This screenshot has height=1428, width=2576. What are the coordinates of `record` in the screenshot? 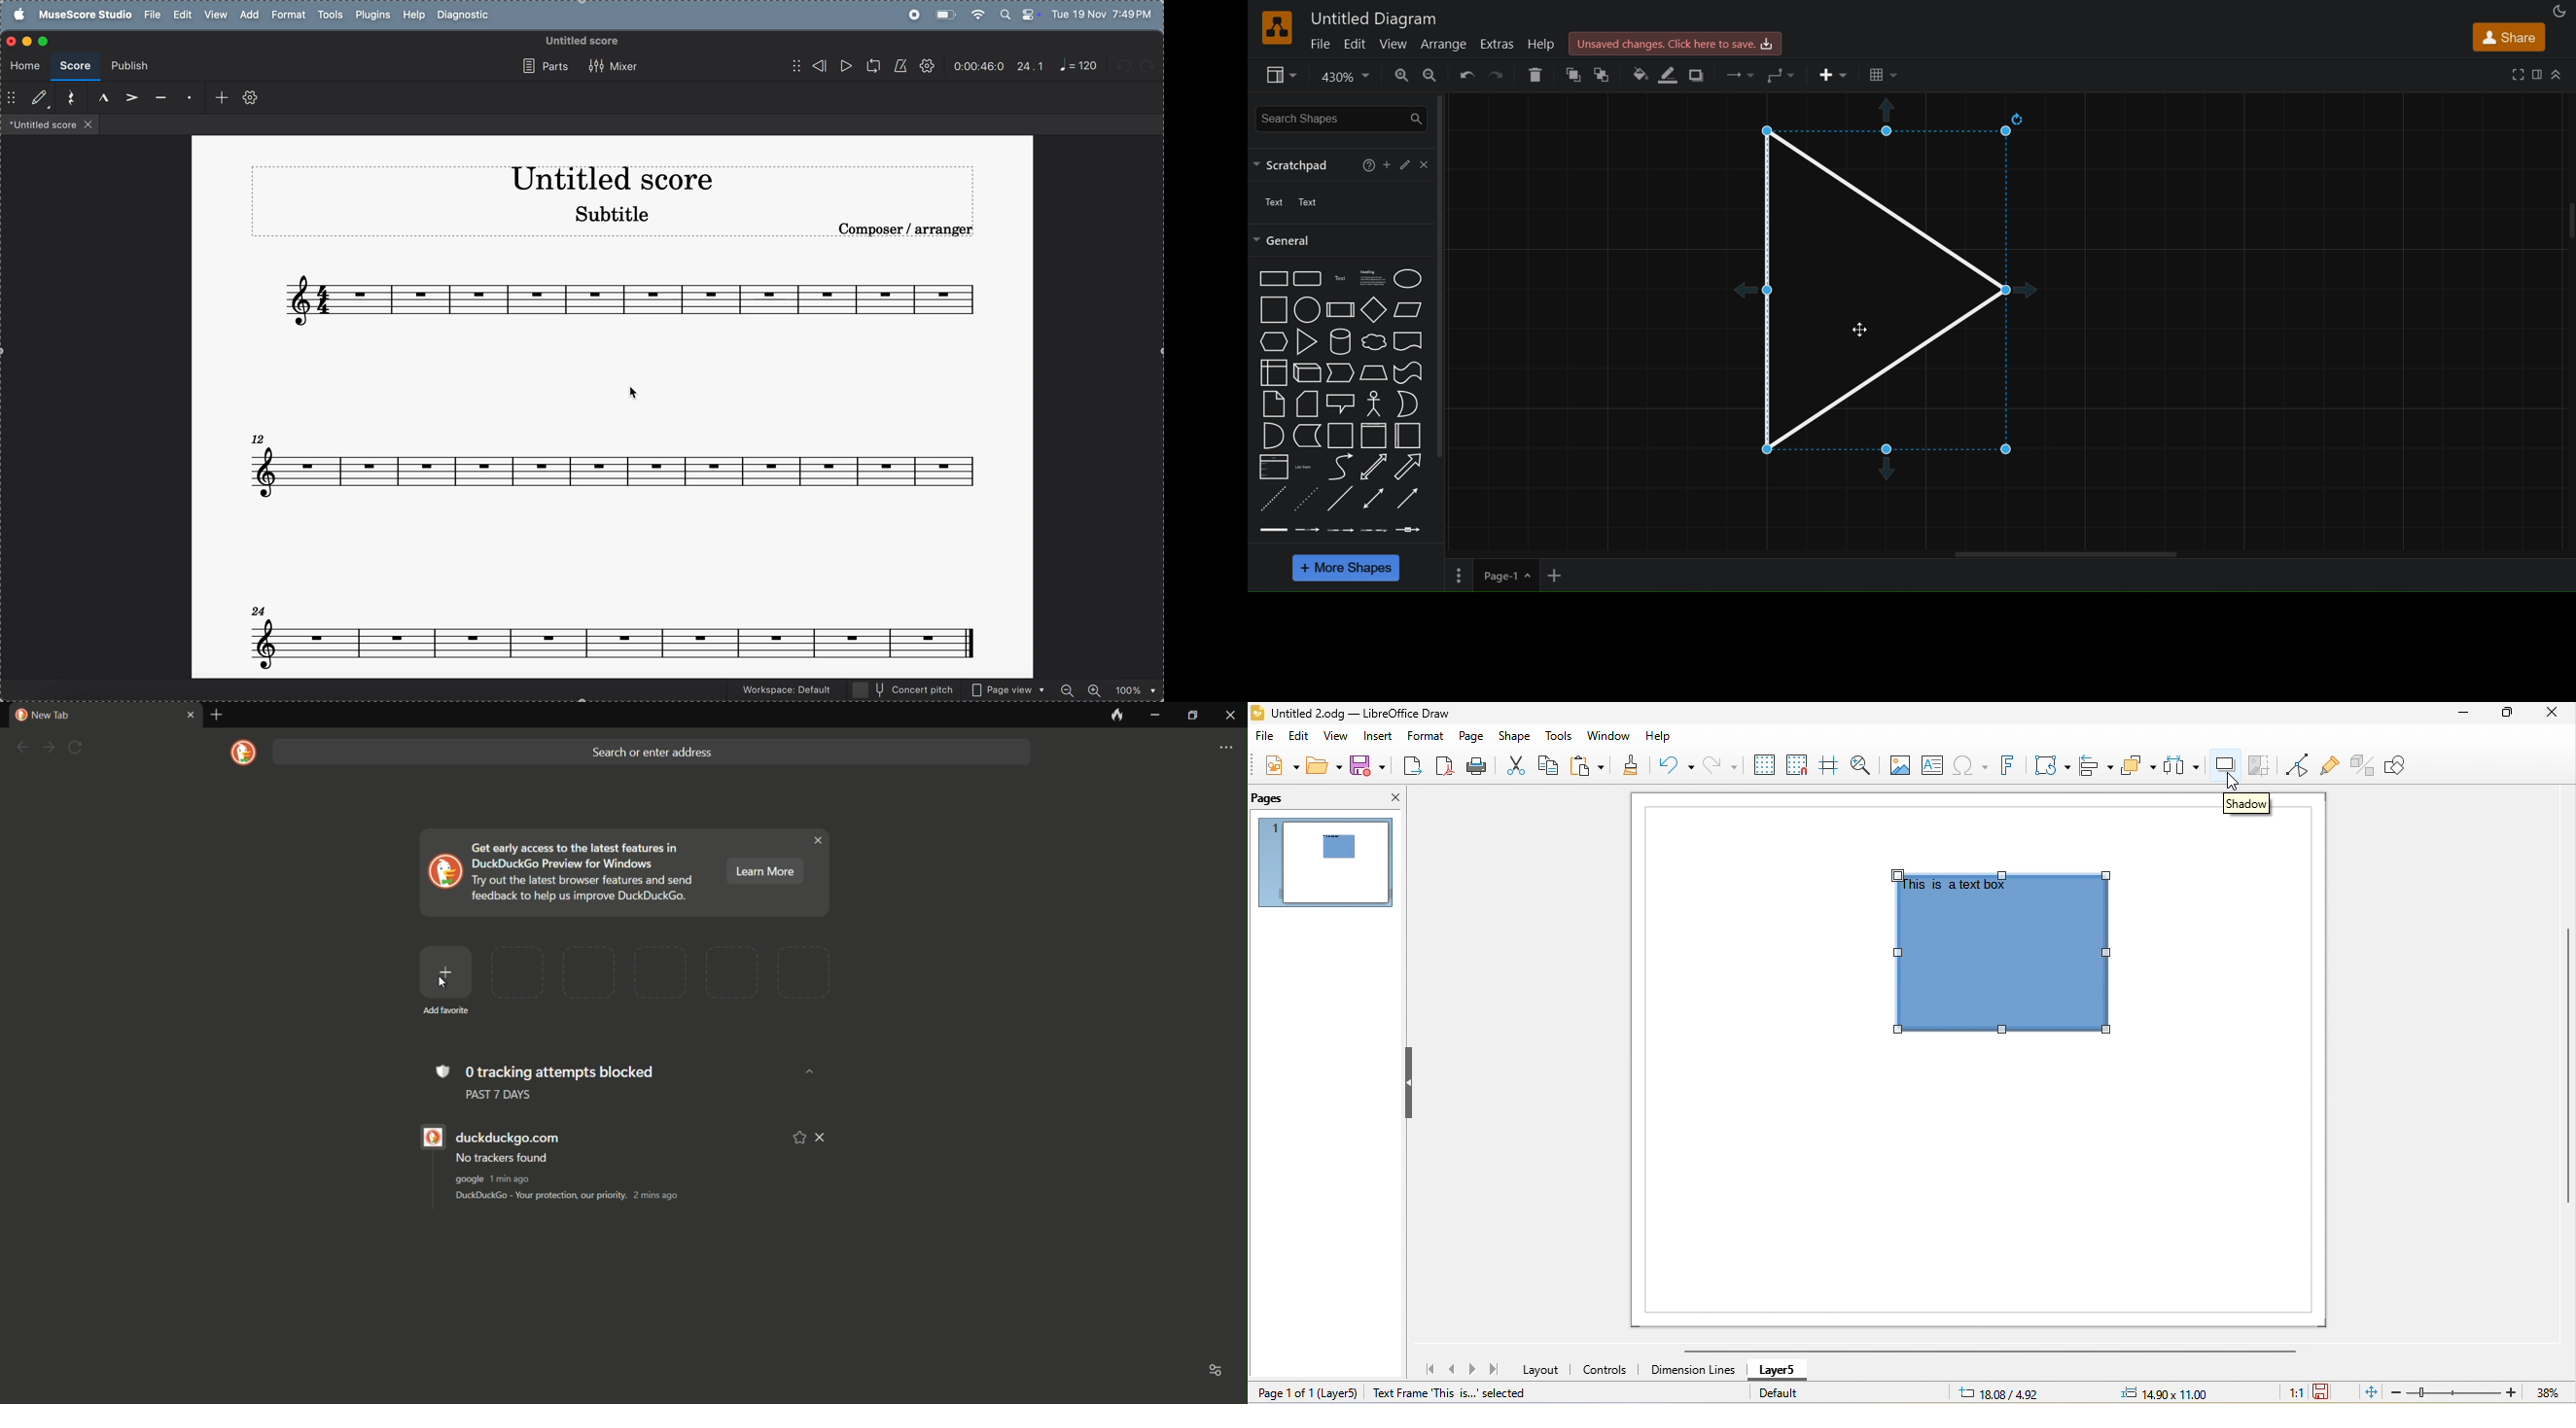 It's located at (912, 15).